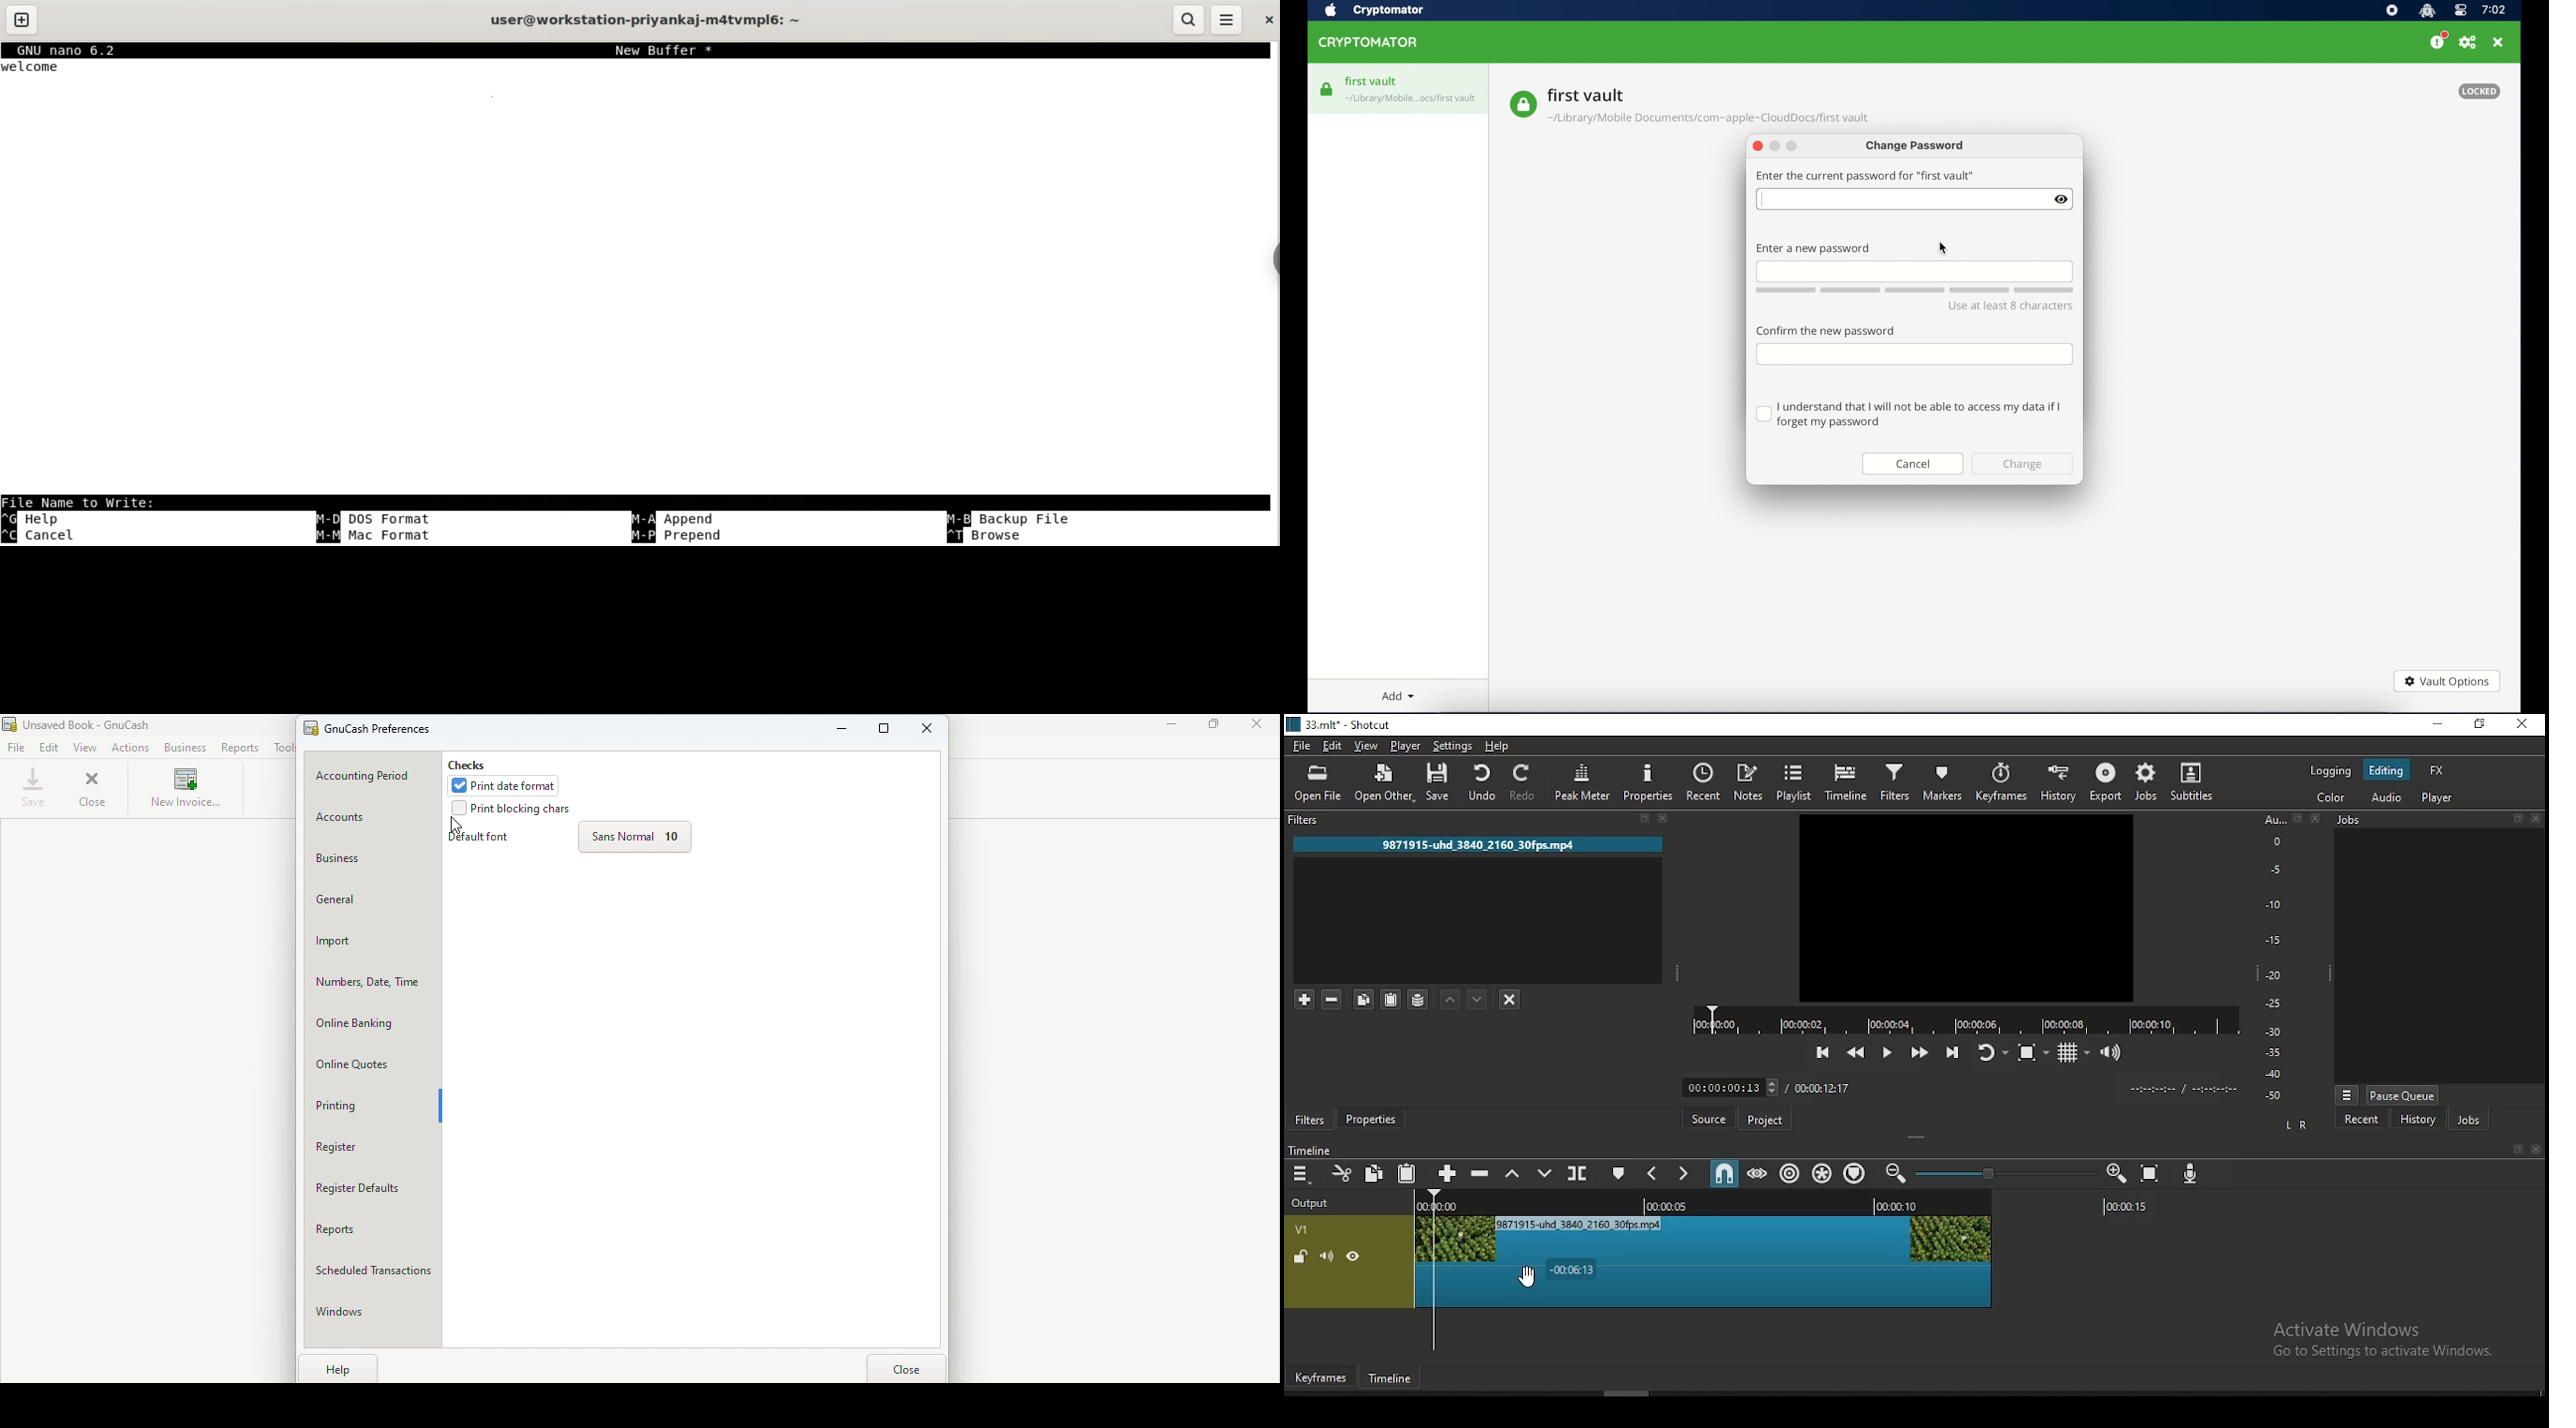  Describe the element at coordinates (1858, 1052) in the screenshot. I see `play quickly backward` at that location.